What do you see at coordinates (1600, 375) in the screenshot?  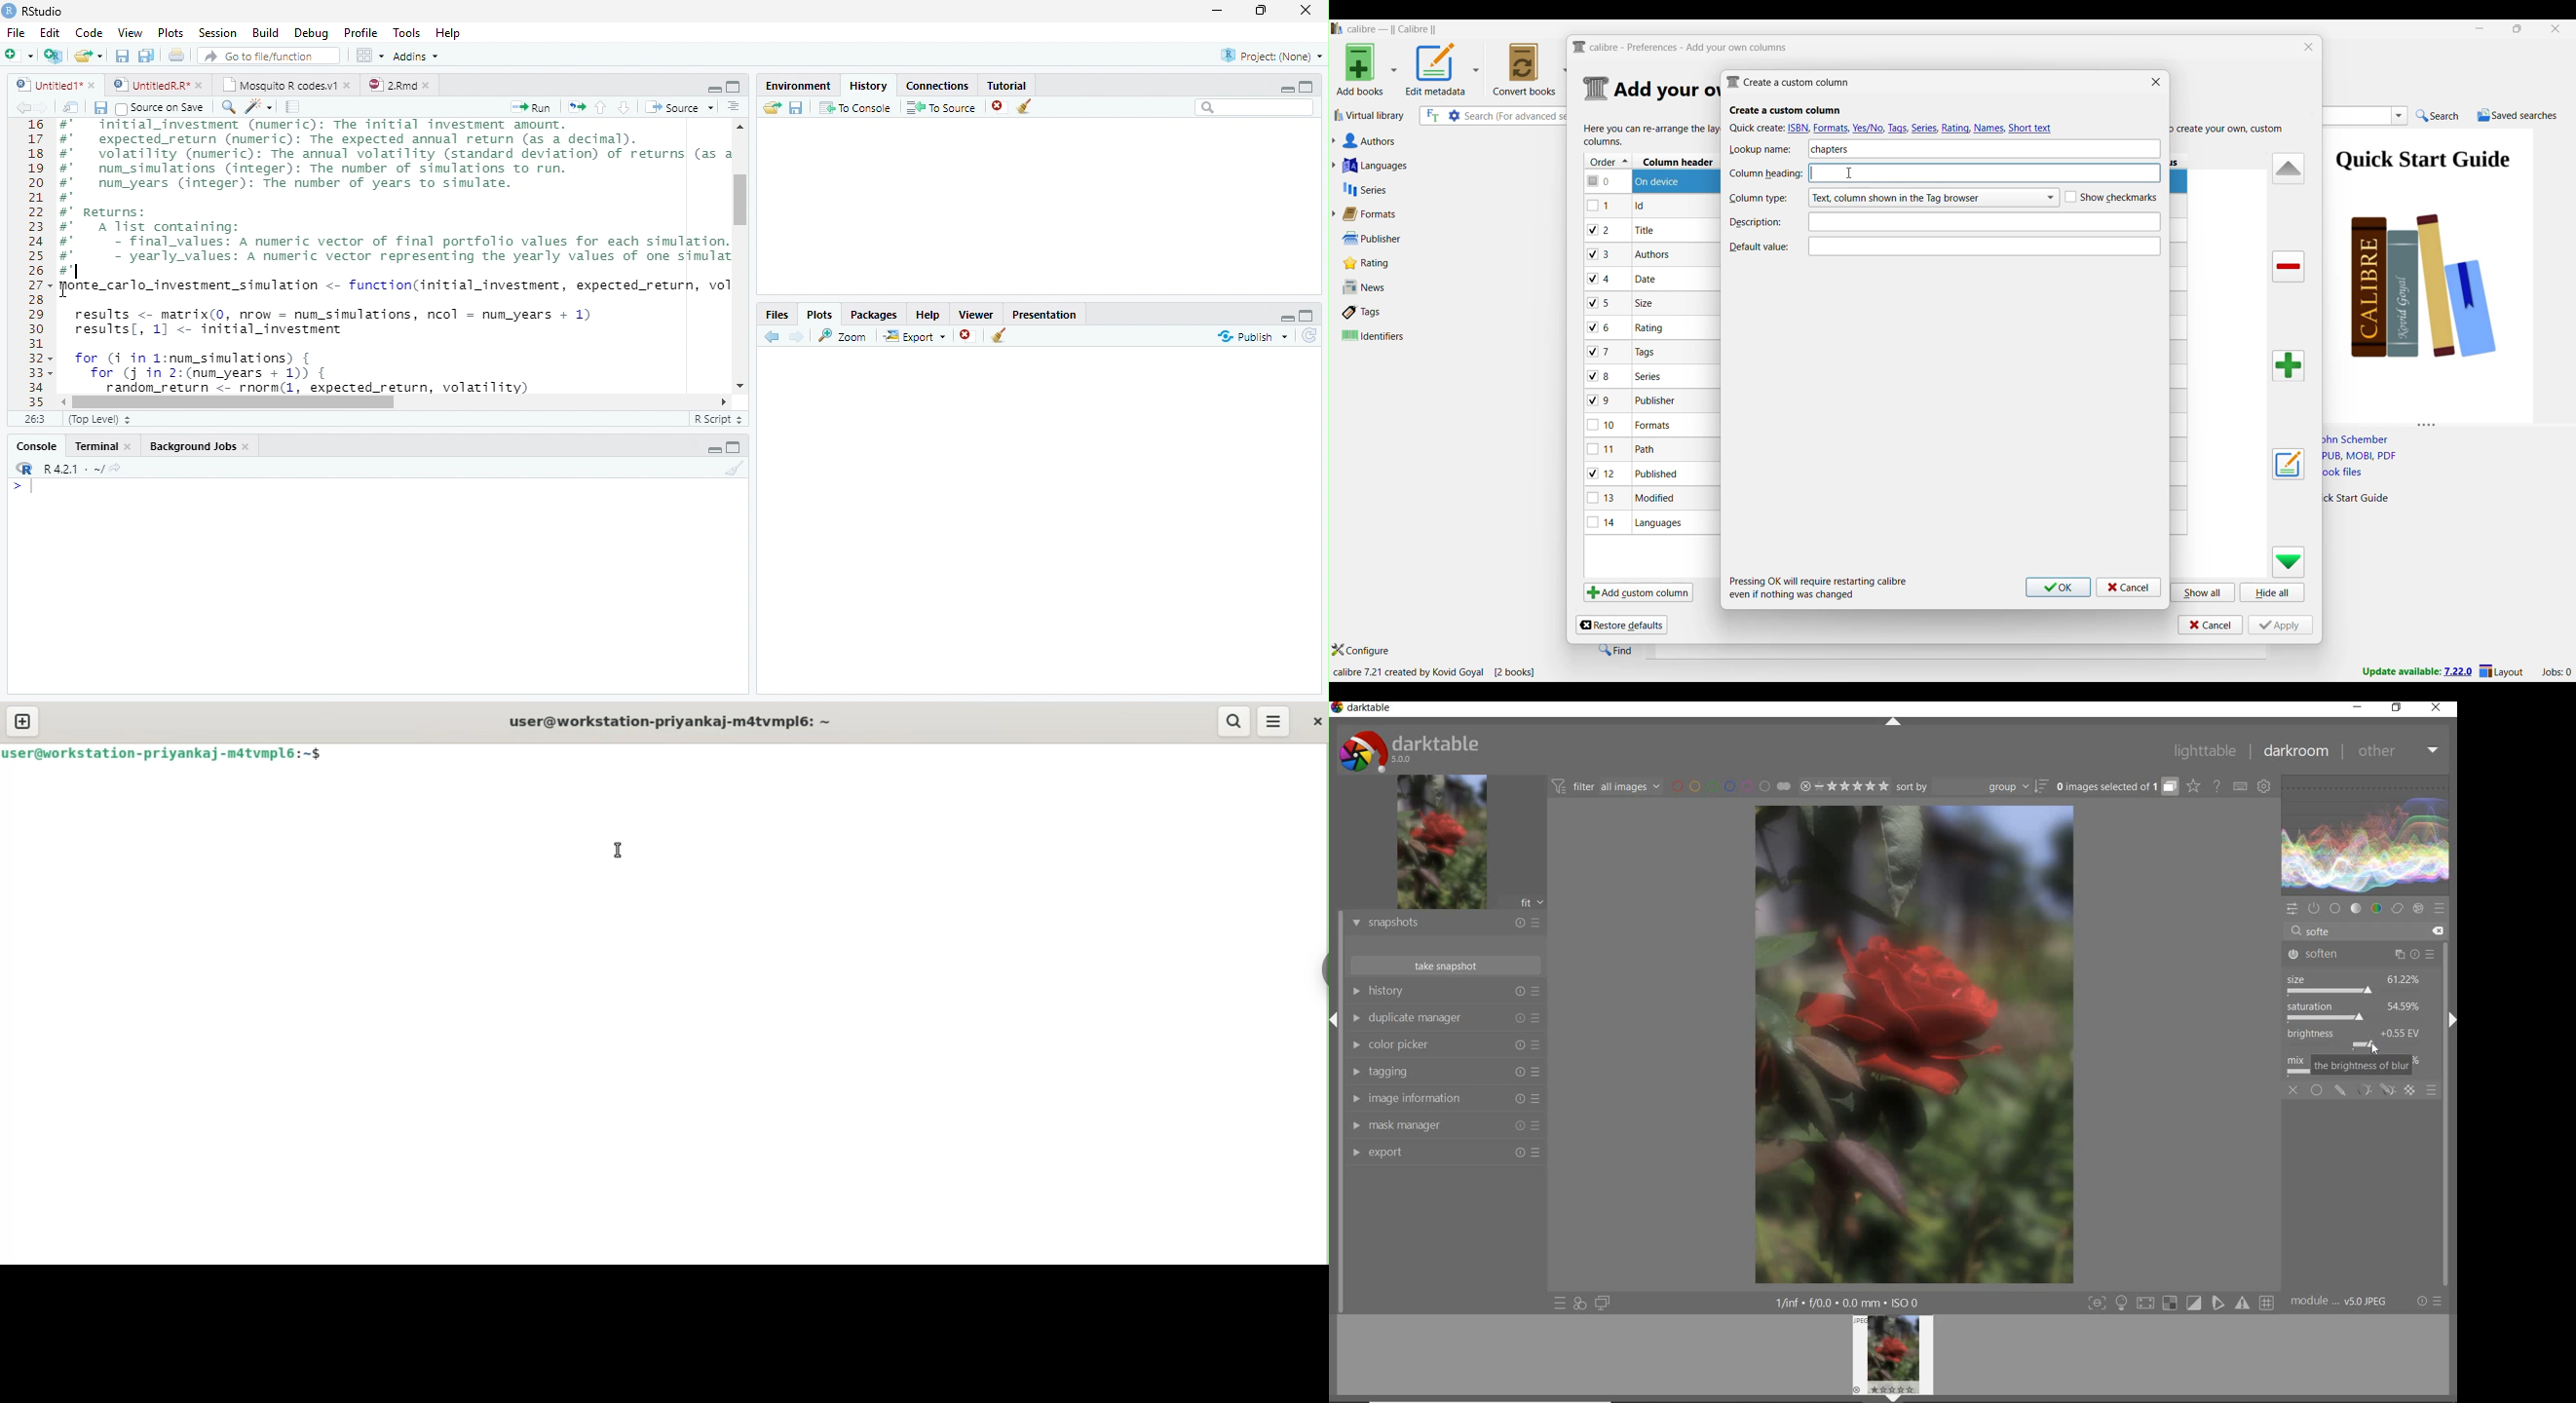 I see `checkbox - 8` at bounding box center [1600, 375].